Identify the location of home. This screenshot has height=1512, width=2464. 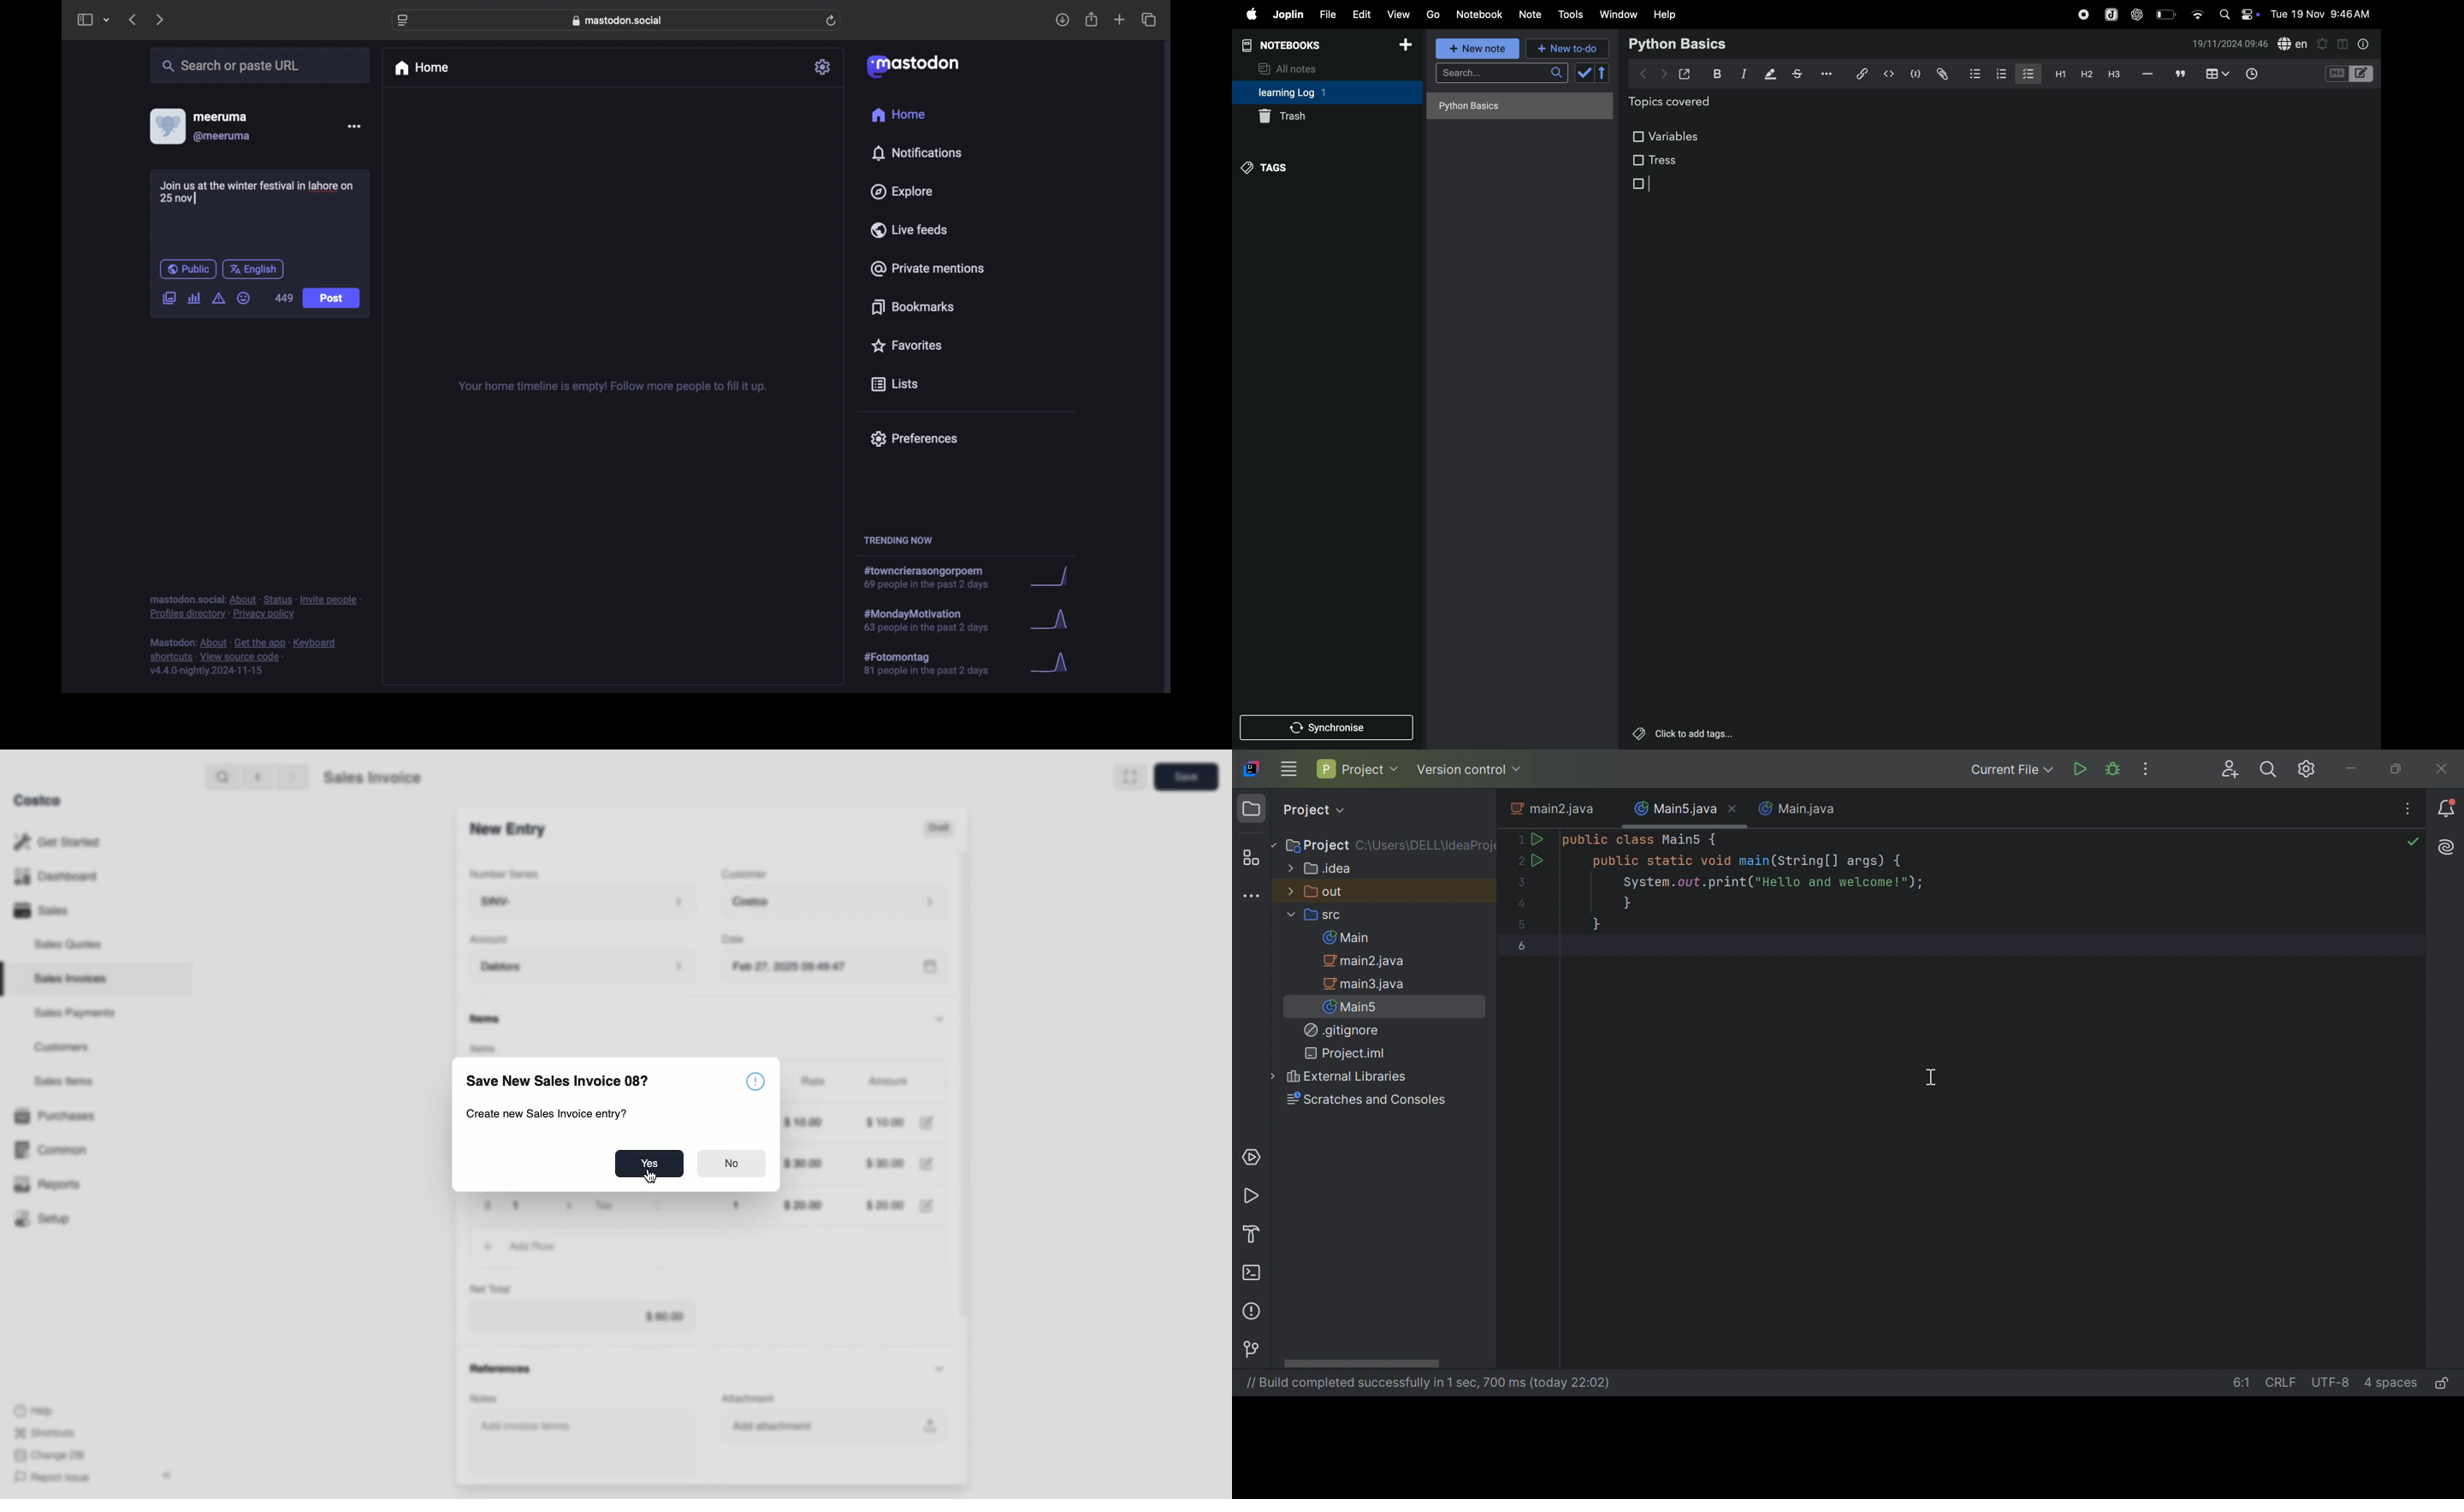
(898, 115).